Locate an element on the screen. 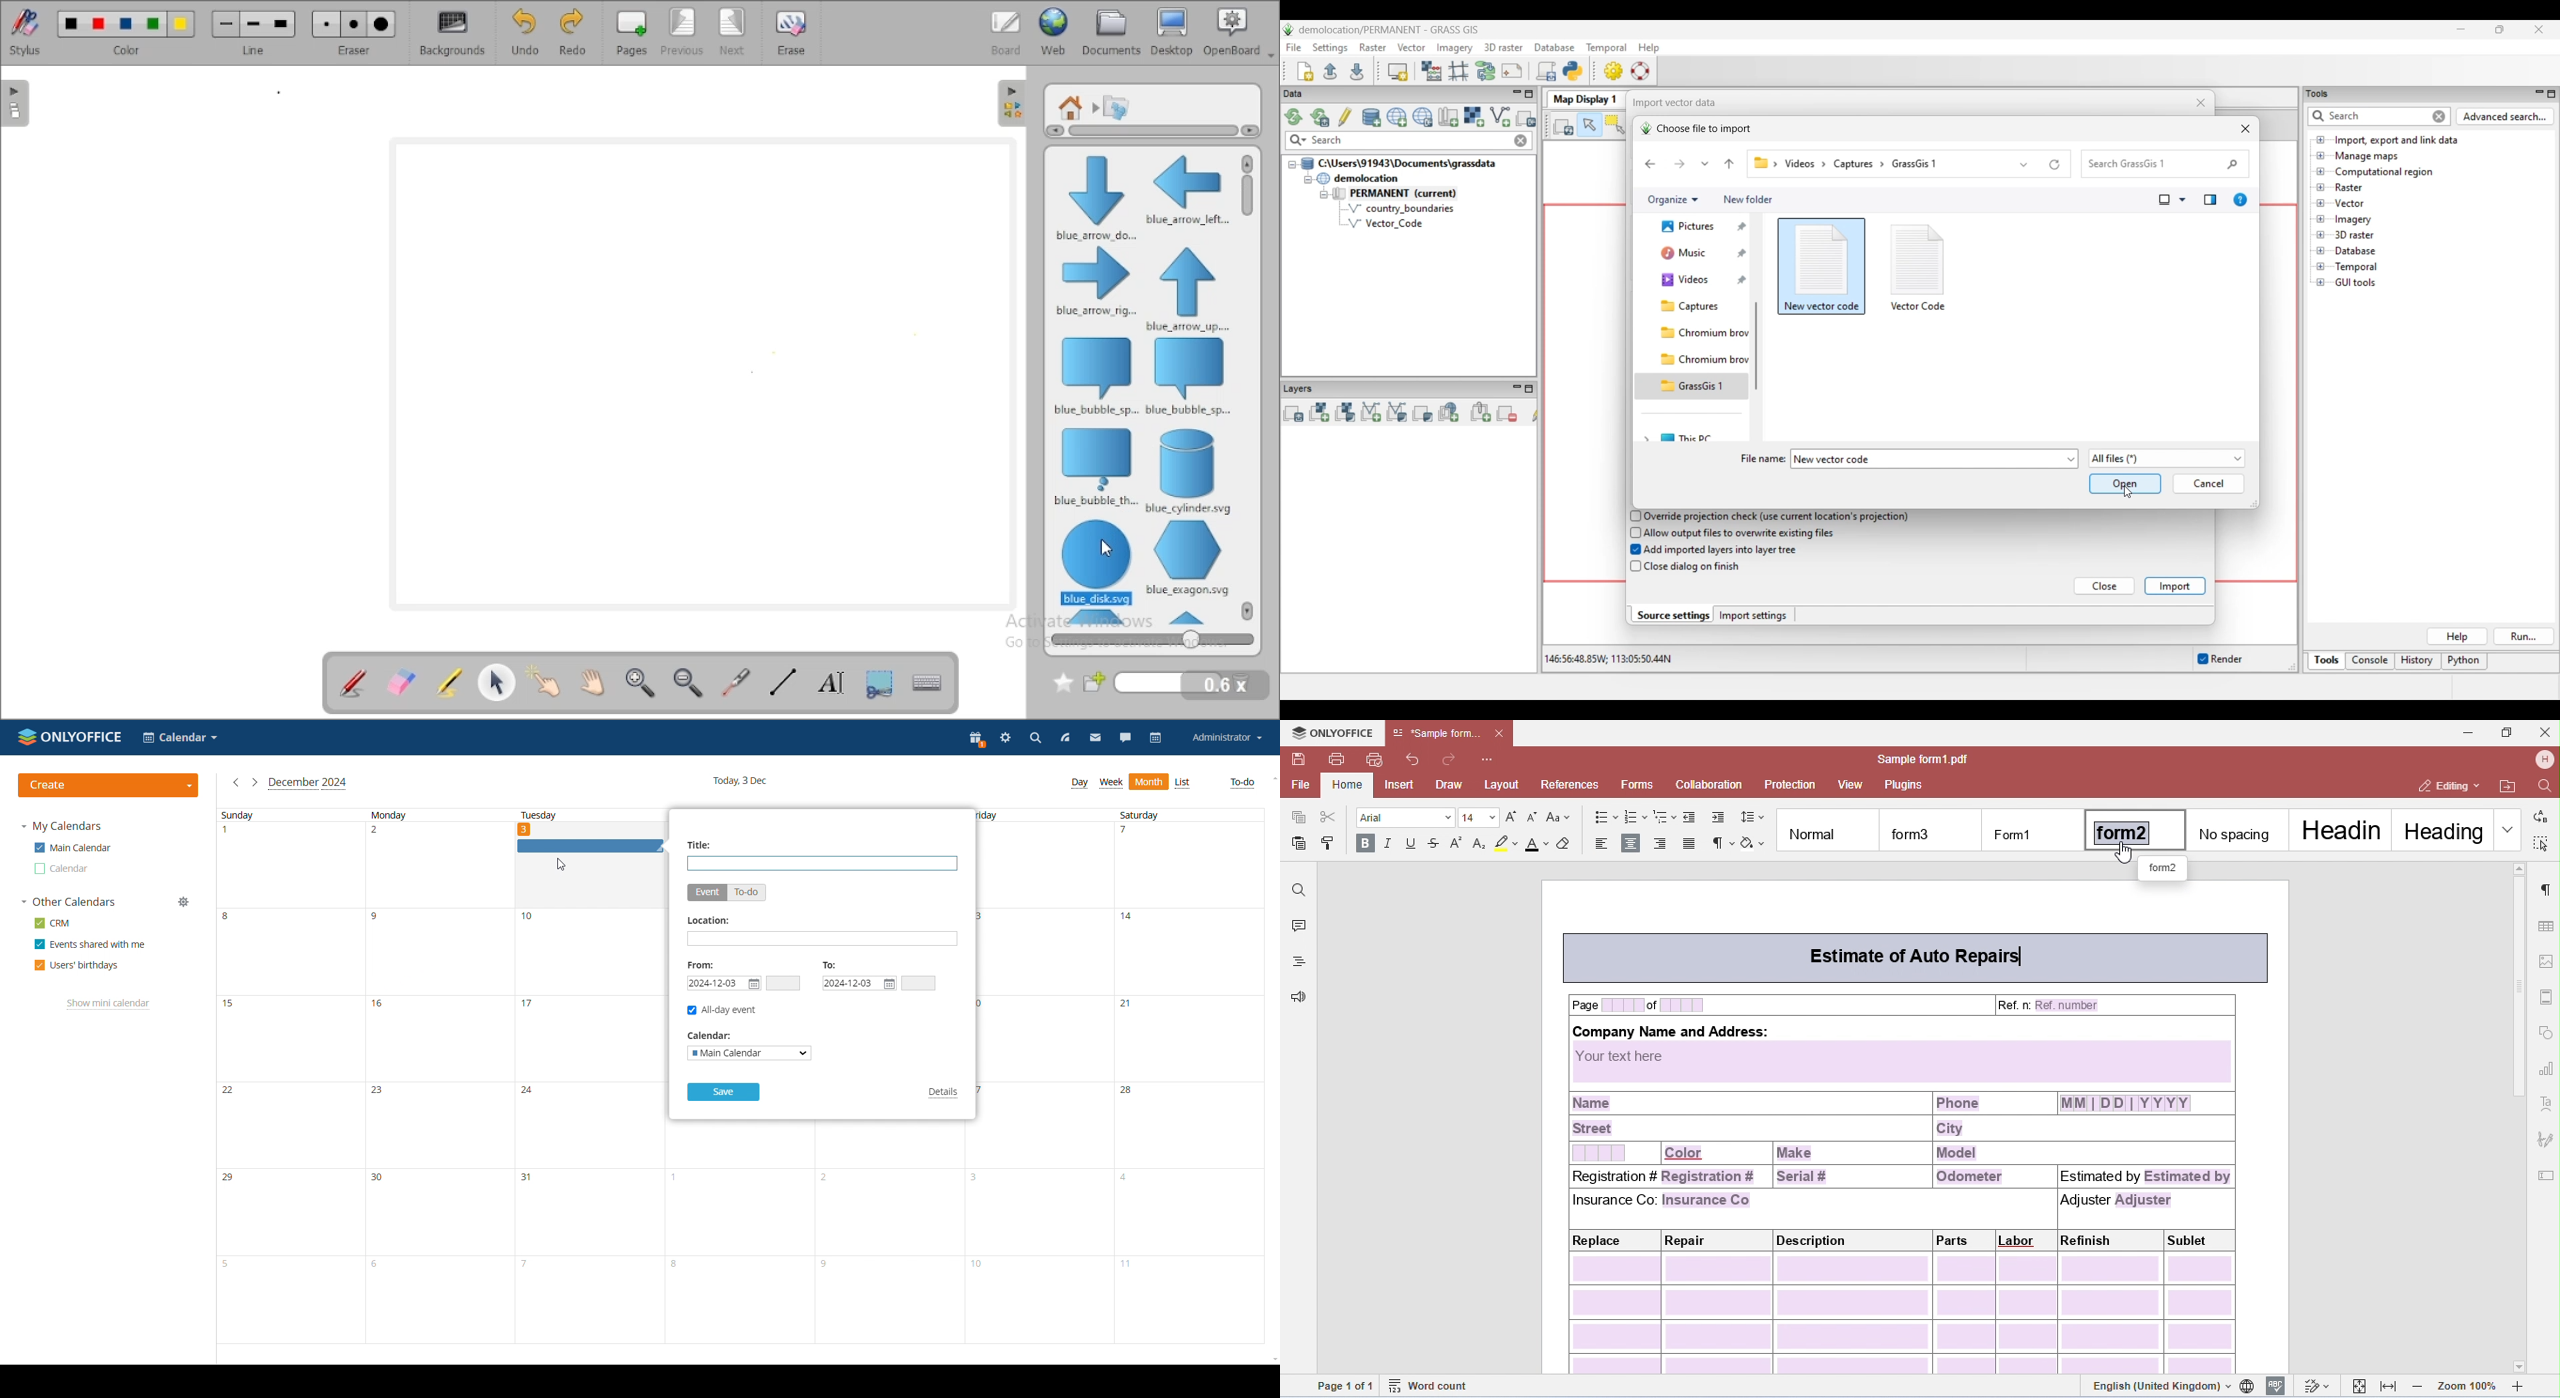  vertical scroll bar is located at coordinates (1248, 208).